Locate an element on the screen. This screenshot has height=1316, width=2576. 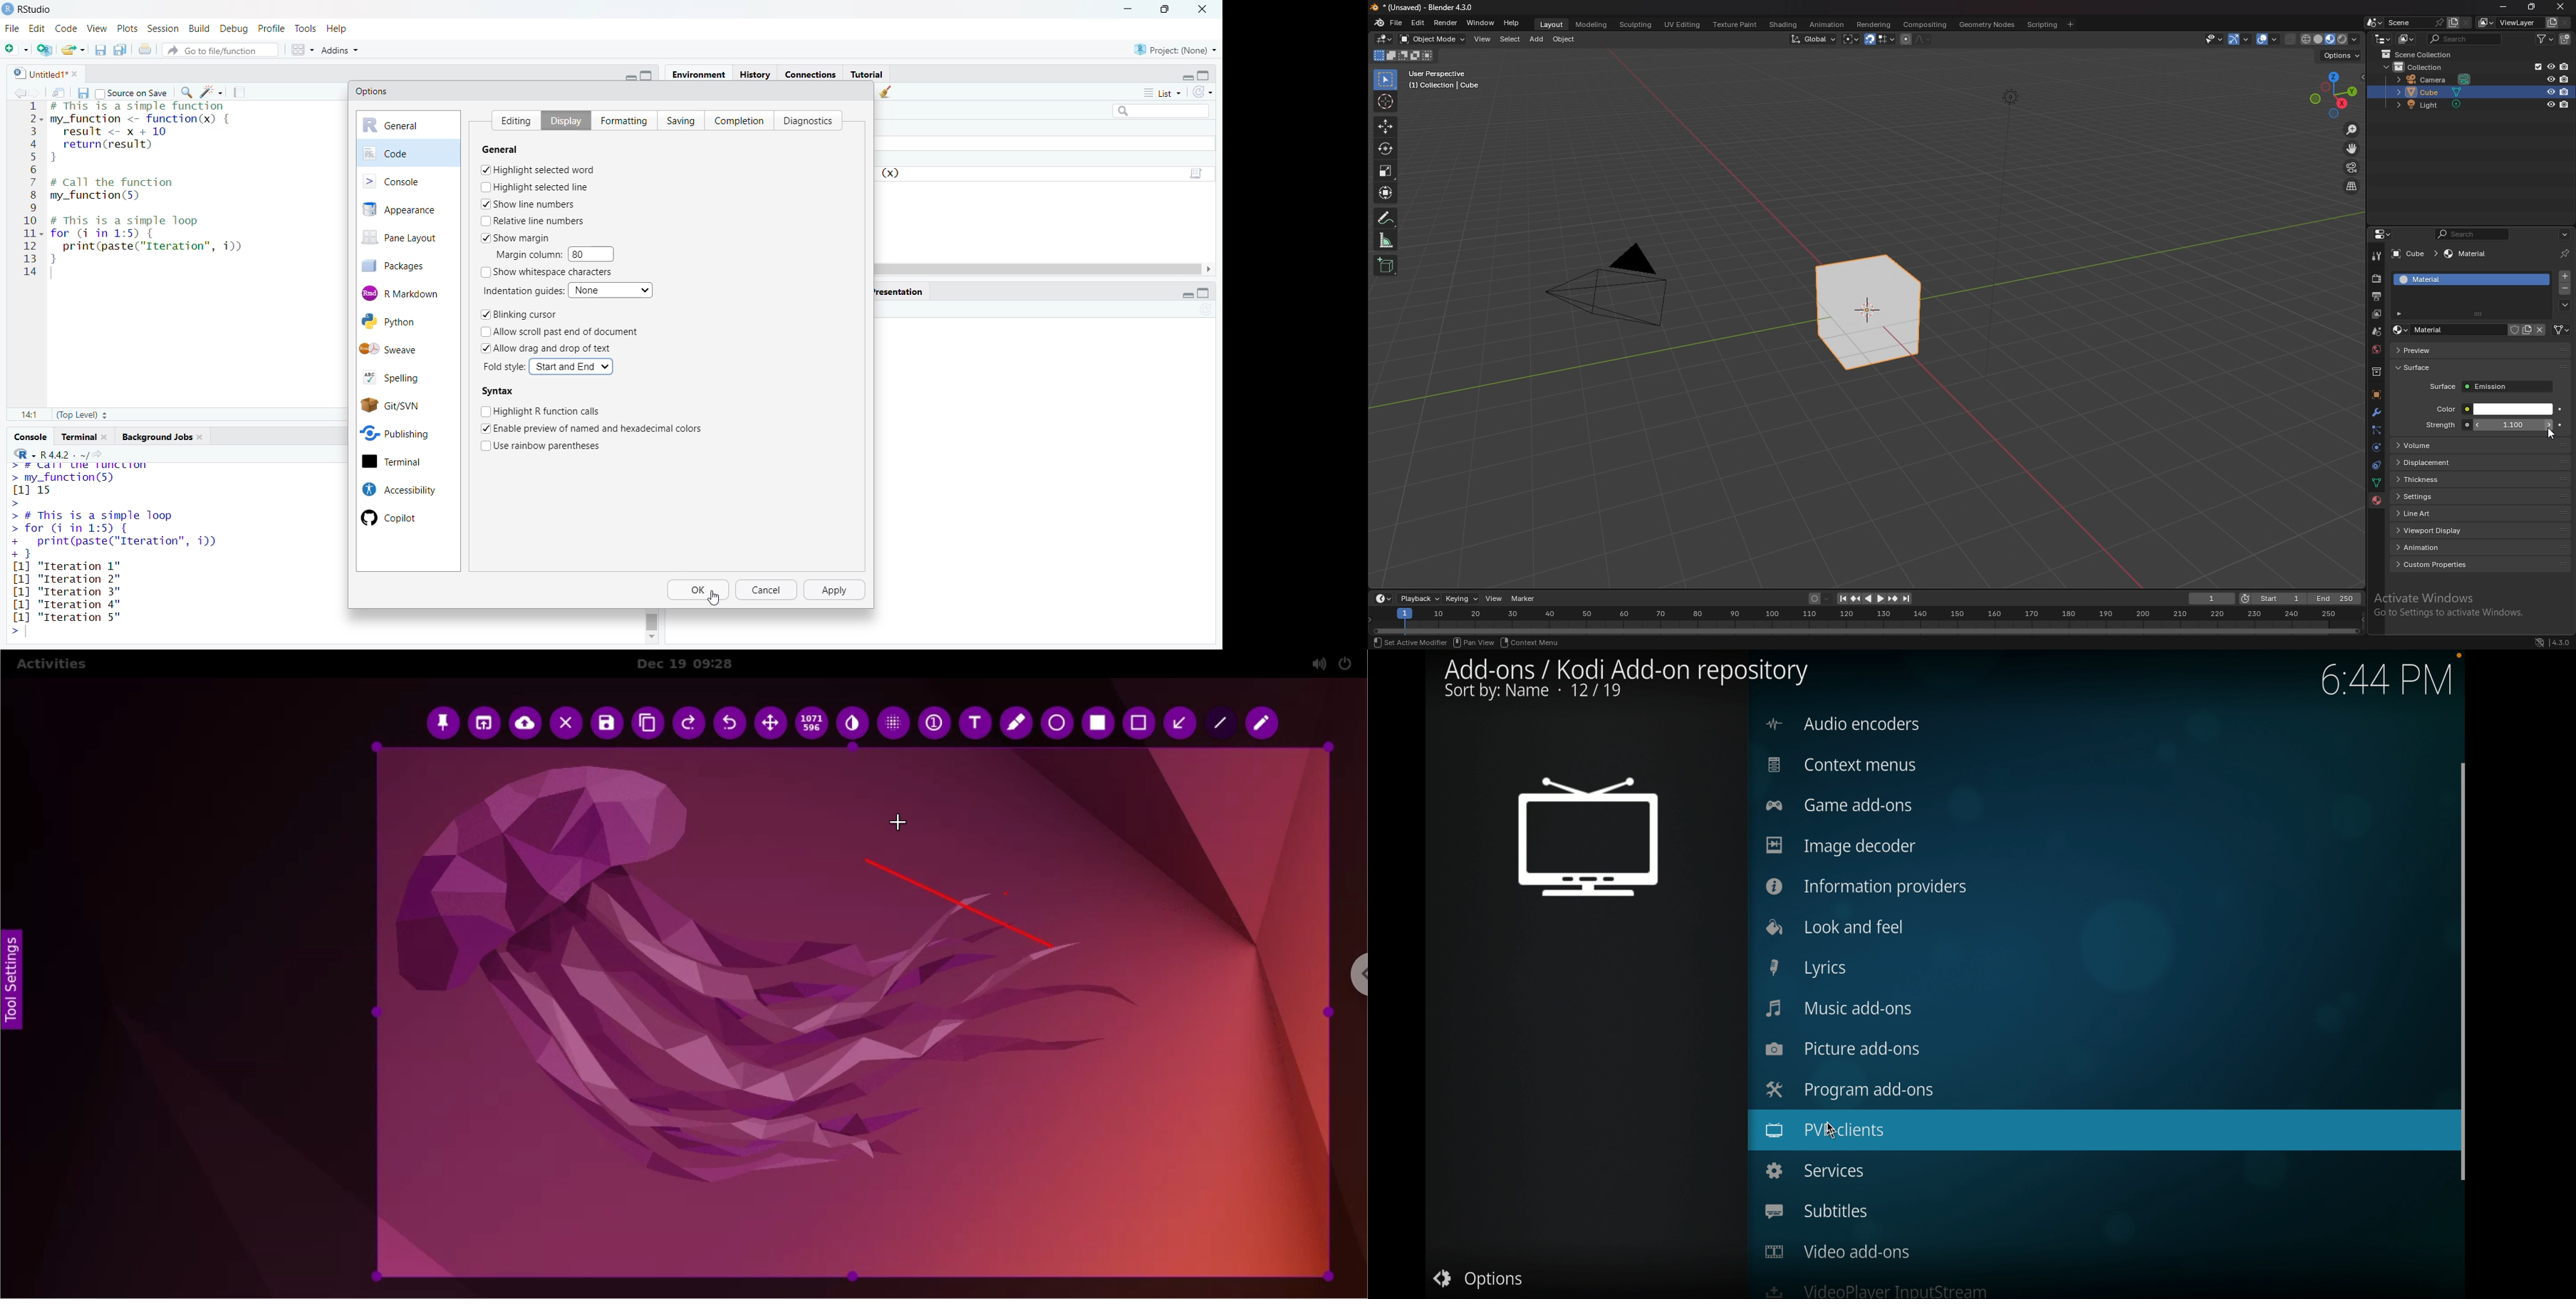
jump to keyframe is located at coordinates (1855, 599).